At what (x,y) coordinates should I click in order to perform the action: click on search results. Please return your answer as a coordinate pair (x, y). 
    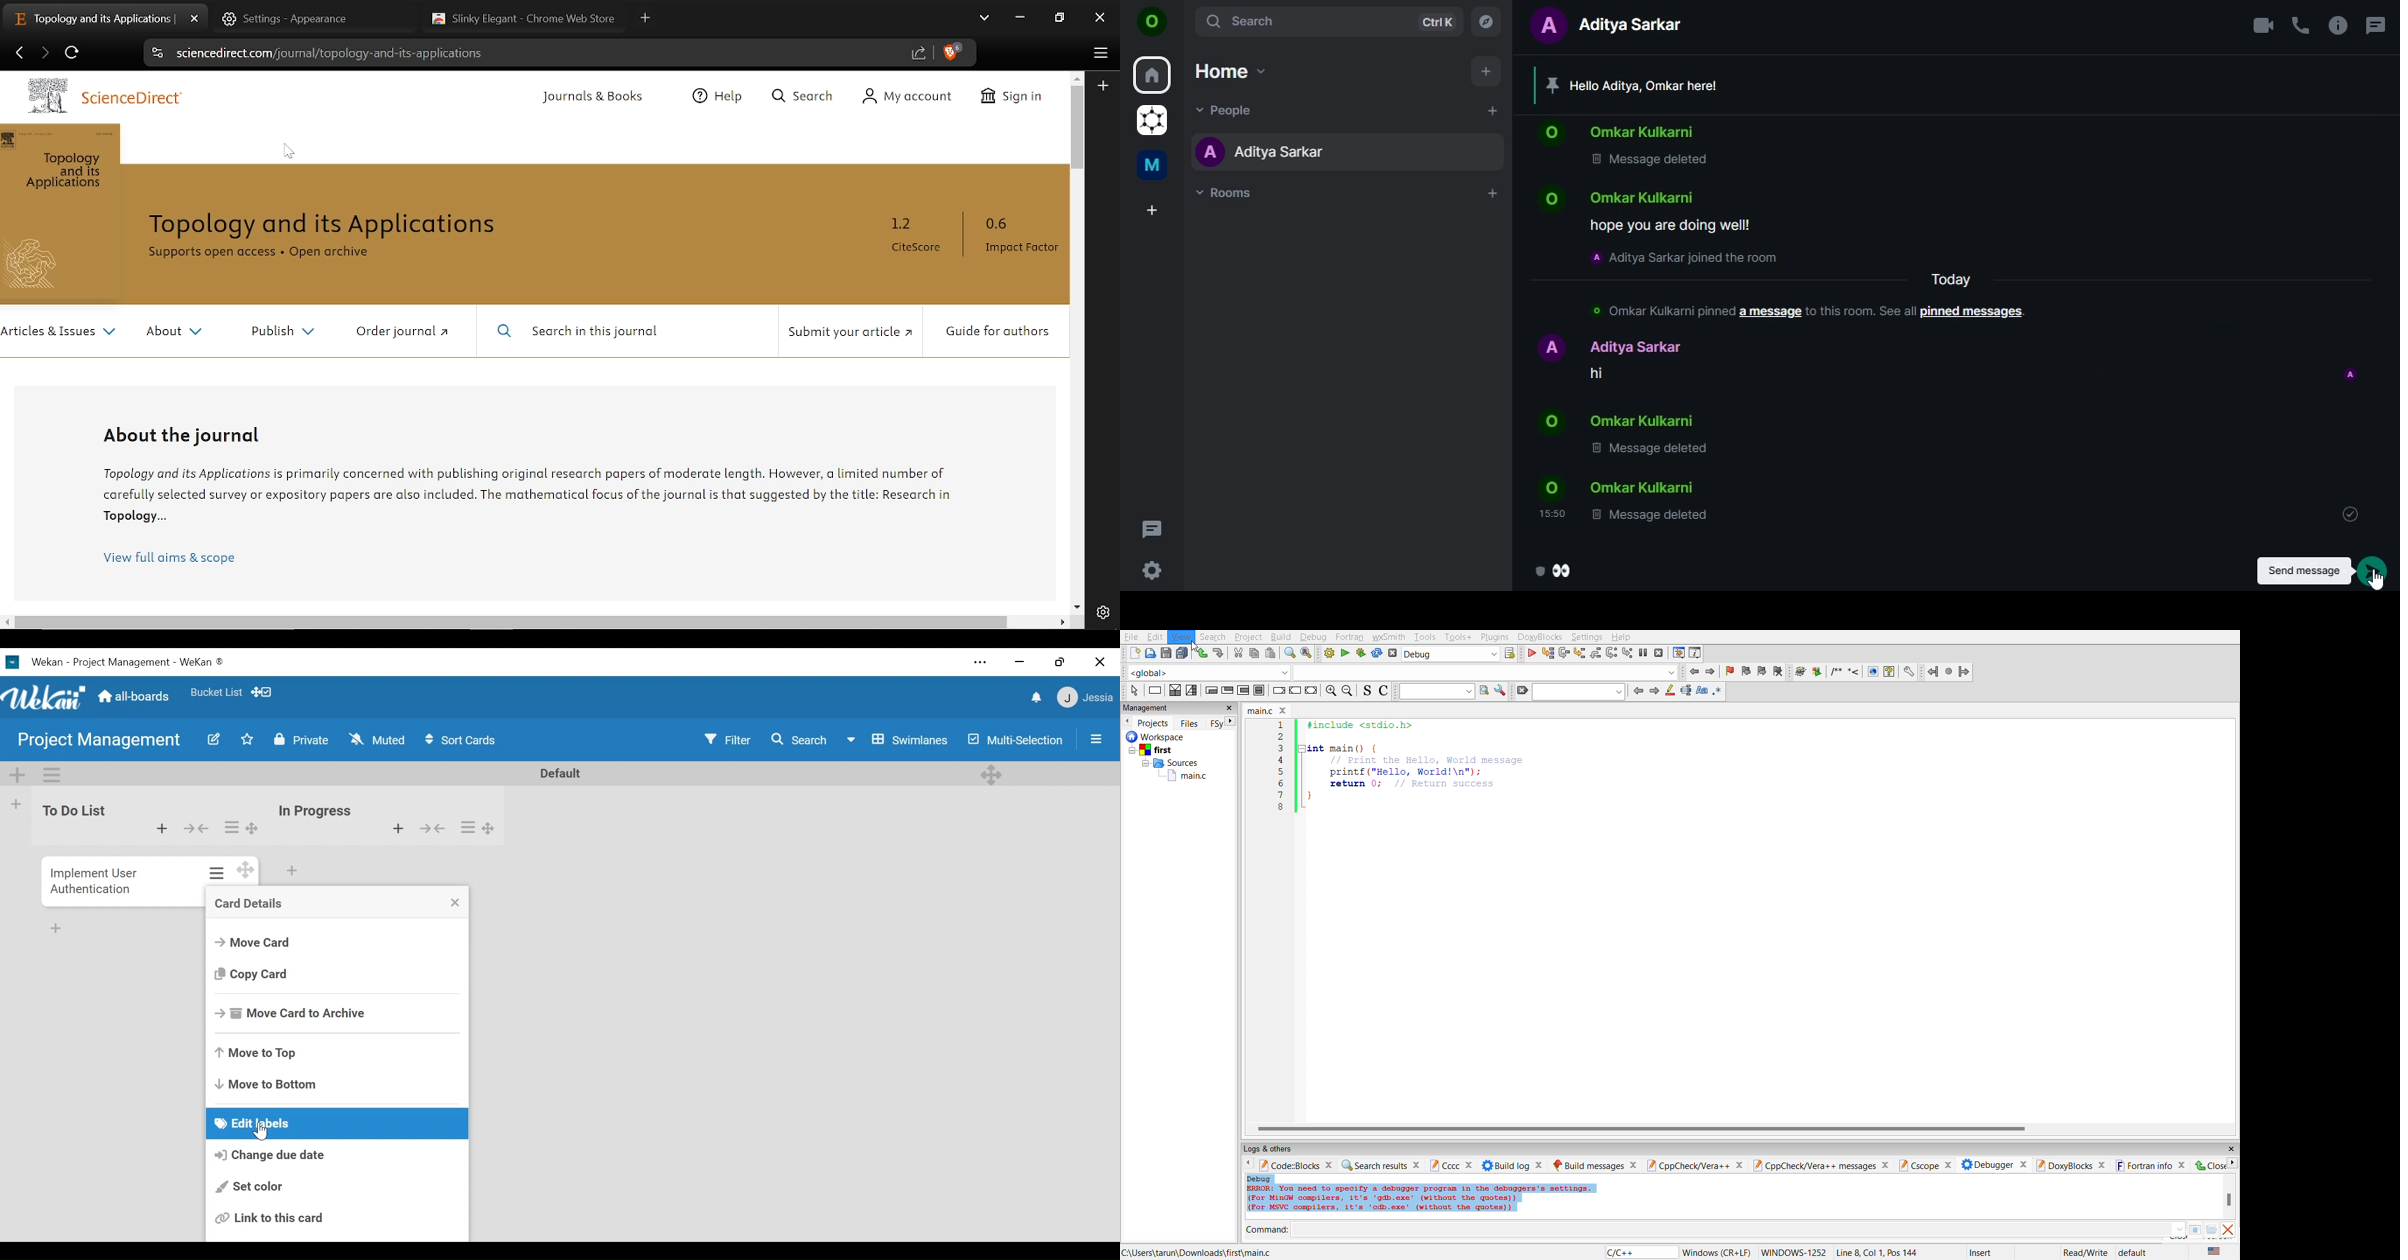
    Looking at the image, I should click on (1379, 1163).